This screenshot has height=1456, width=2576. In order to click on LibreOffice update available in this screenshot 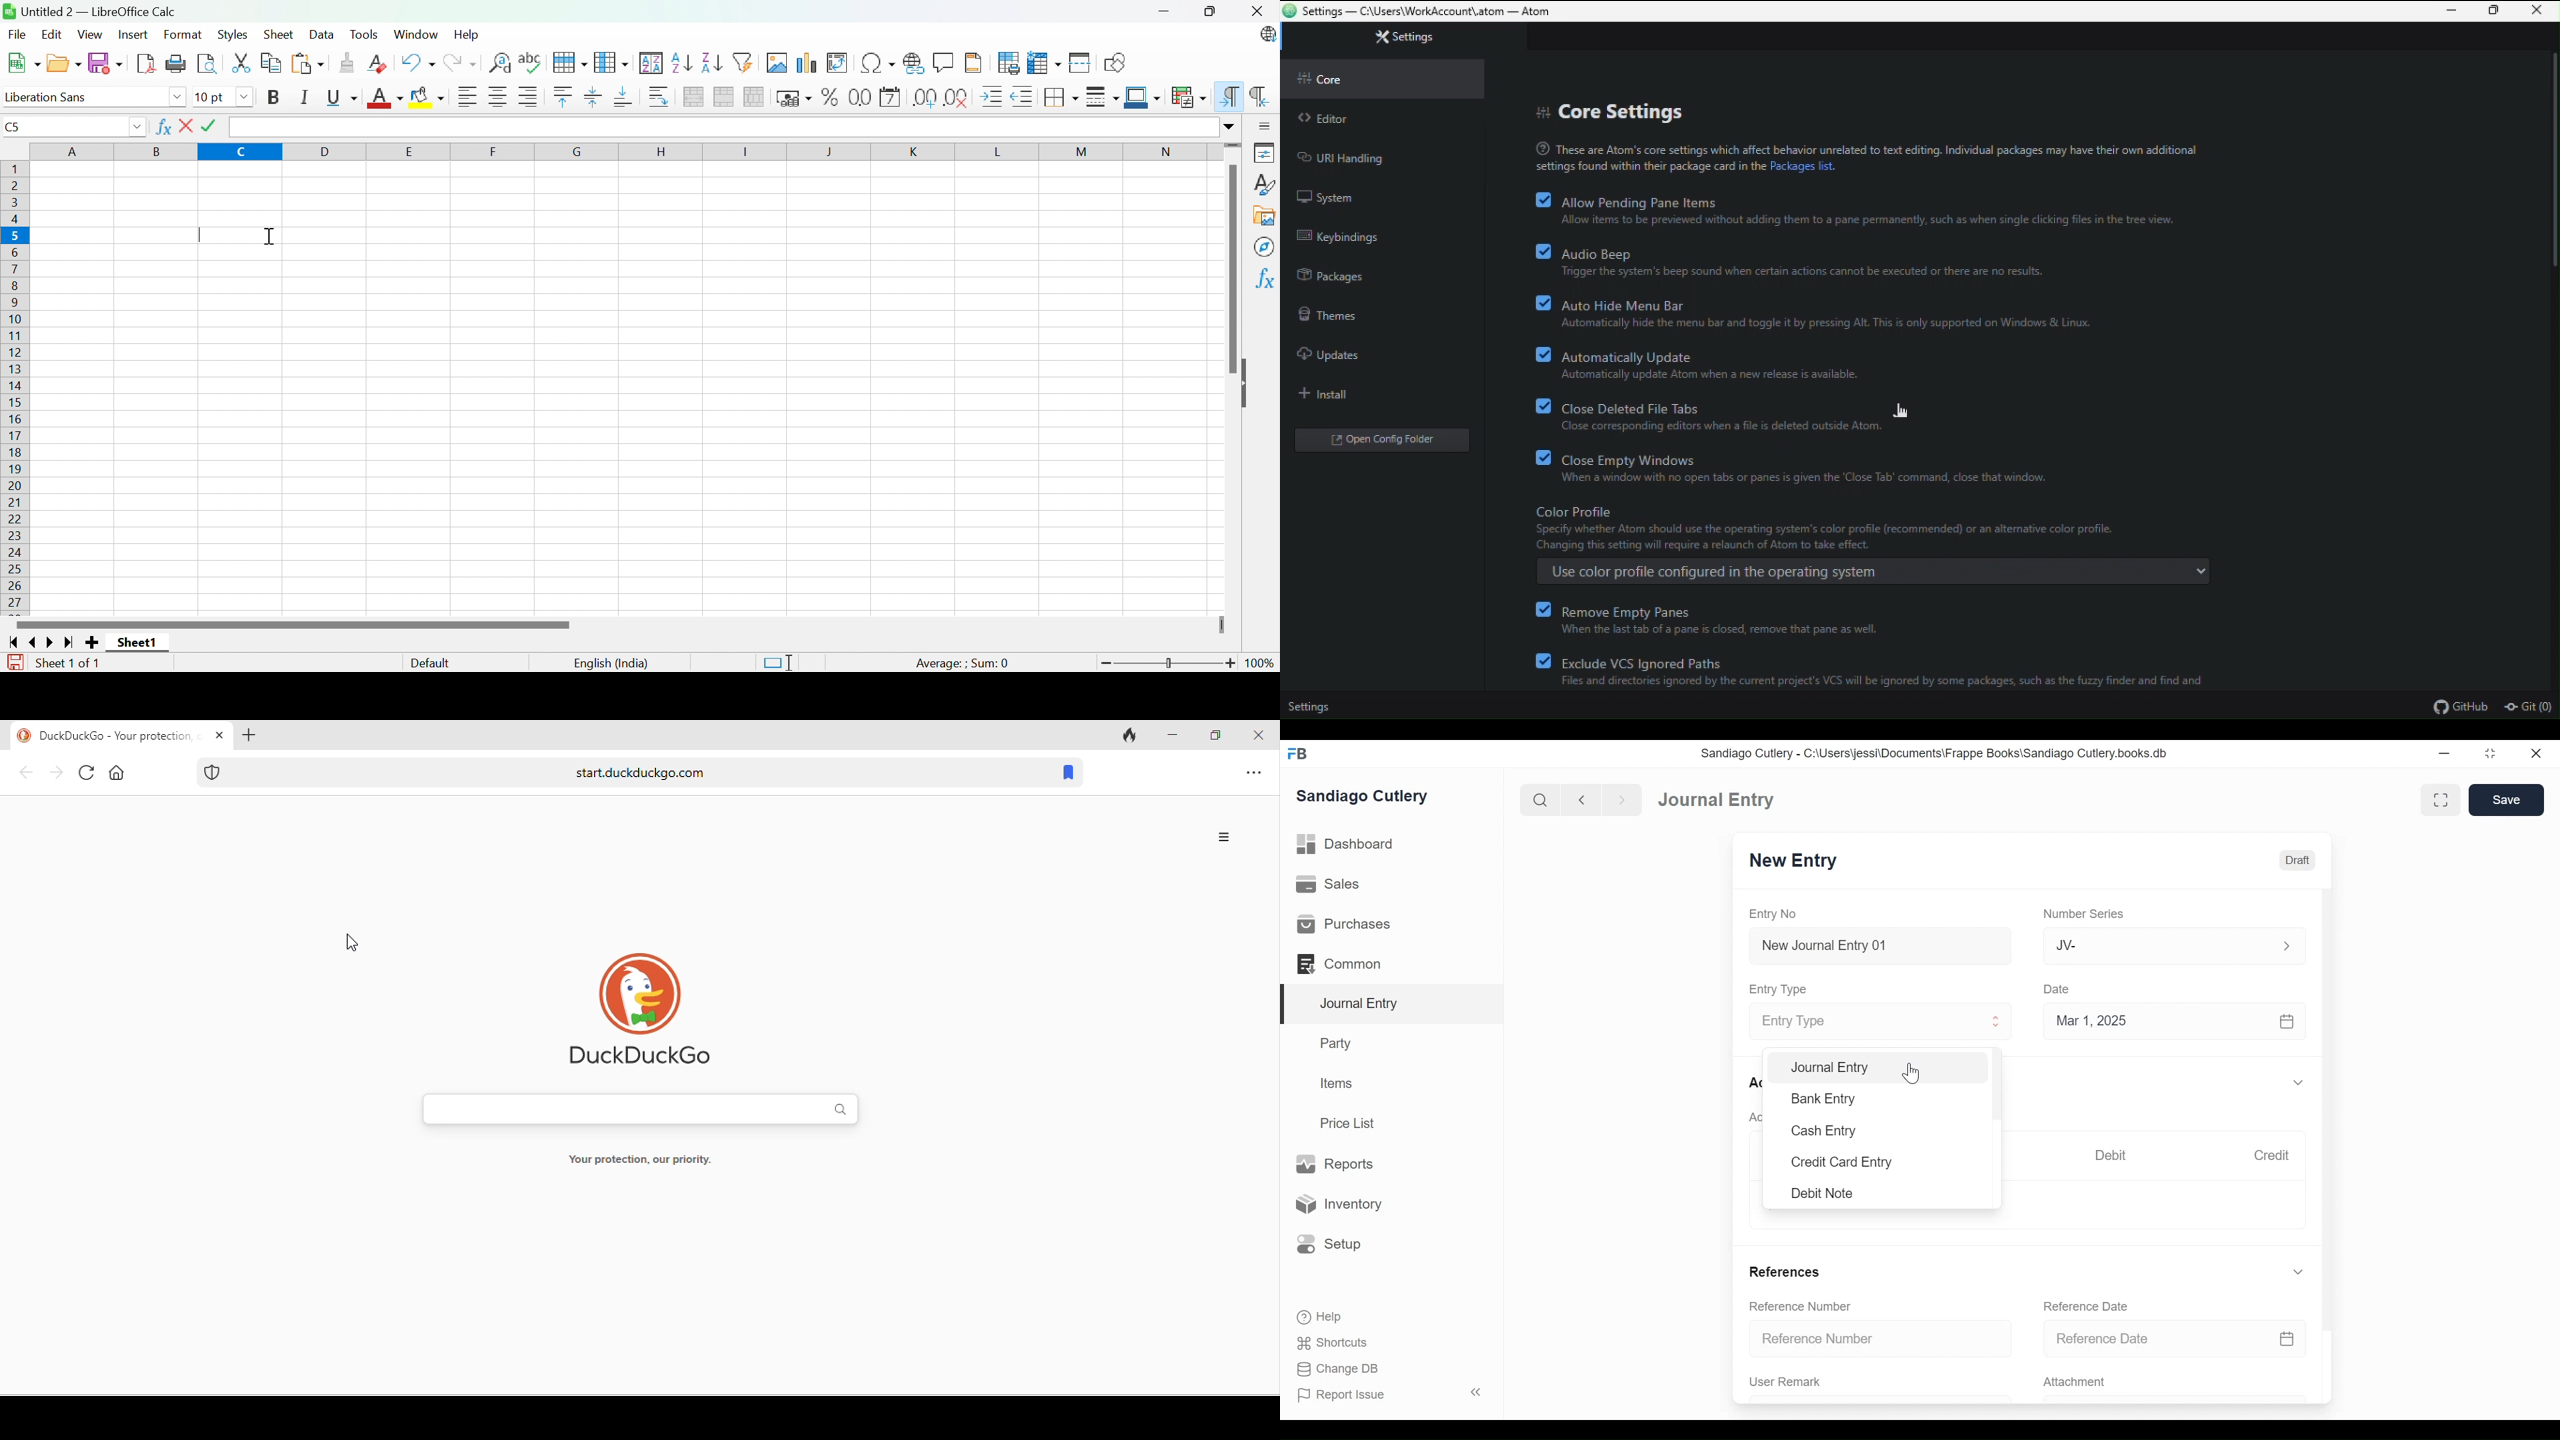, I will do `click(1267, 34)`.